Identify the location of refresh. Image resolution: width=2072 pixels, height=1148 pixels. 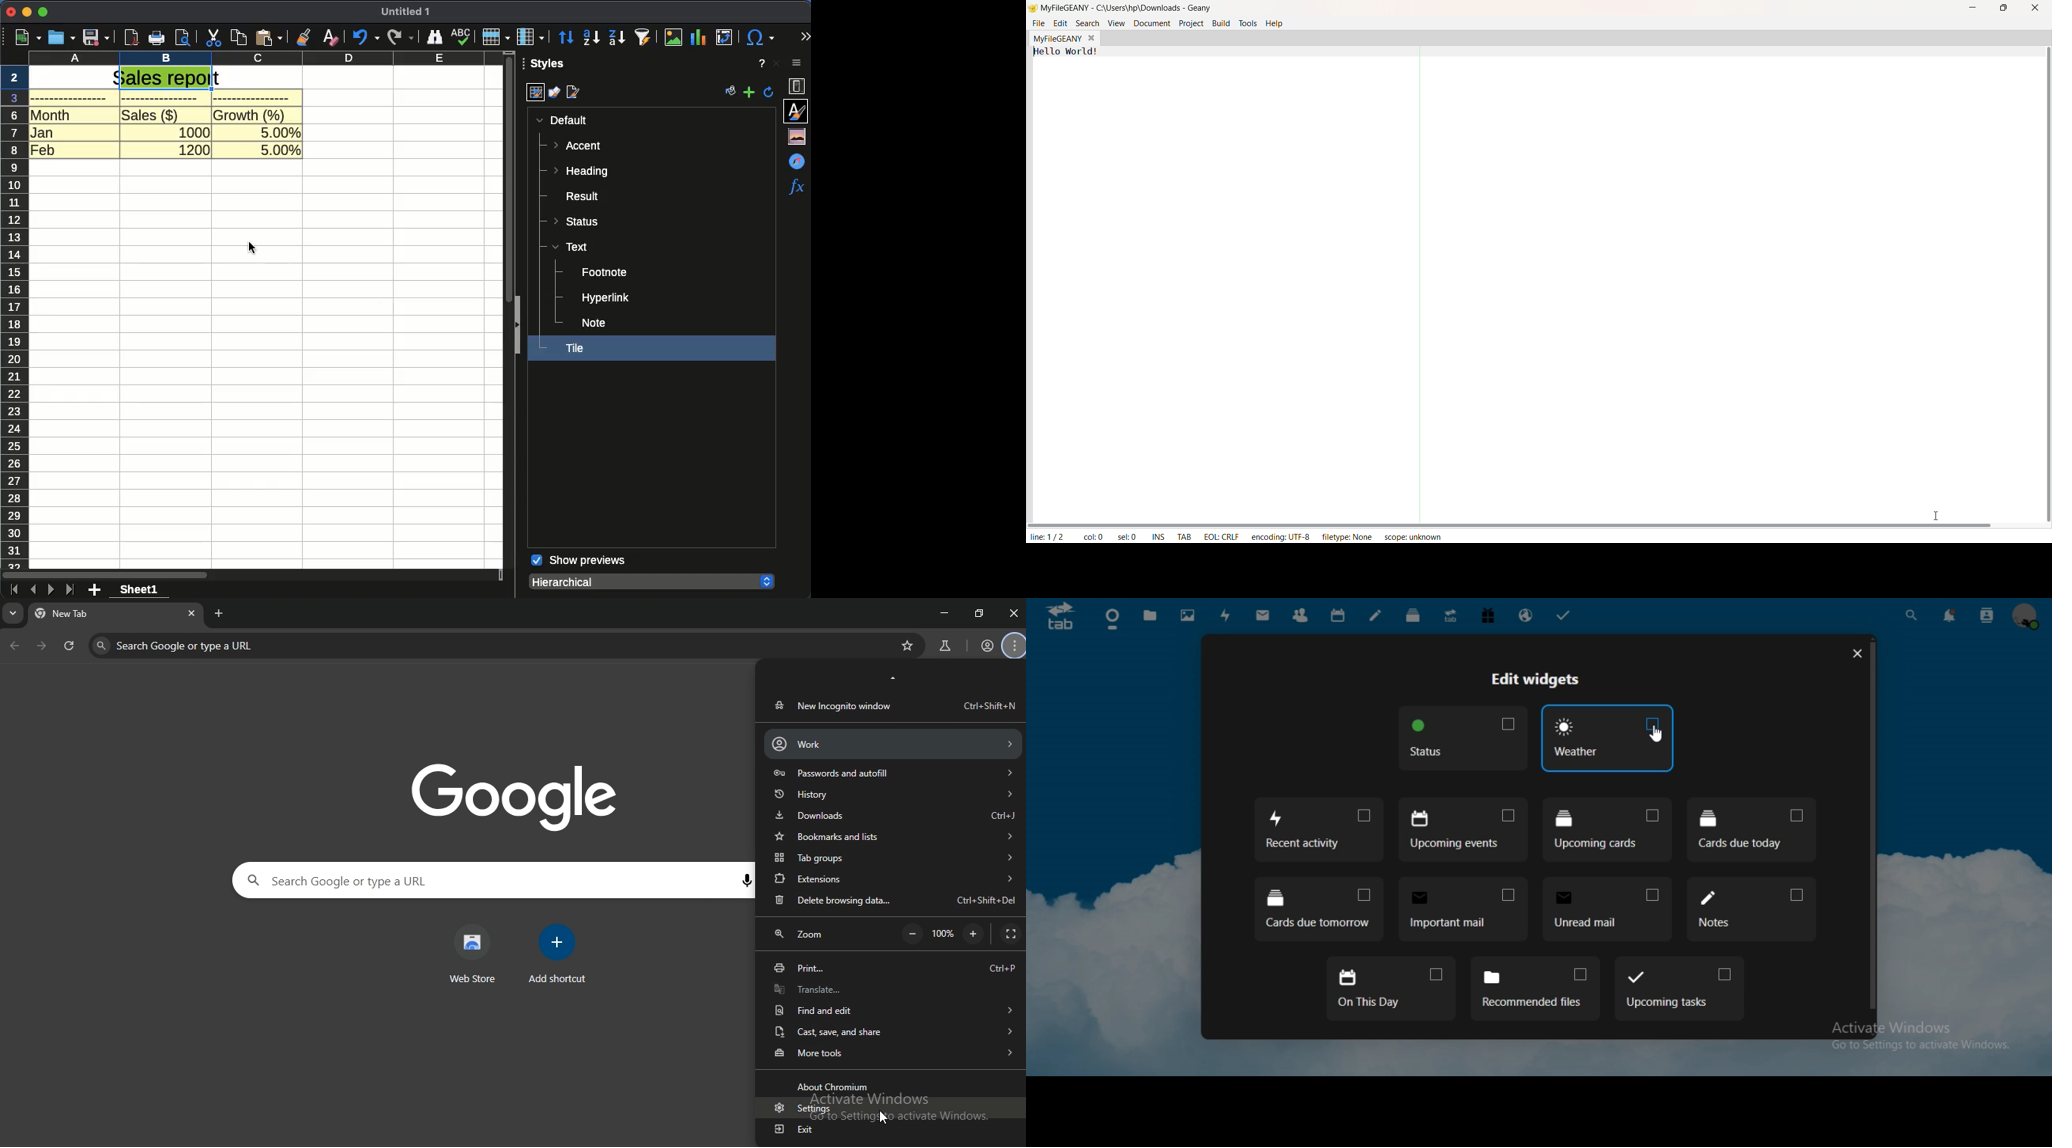
(70, 647).